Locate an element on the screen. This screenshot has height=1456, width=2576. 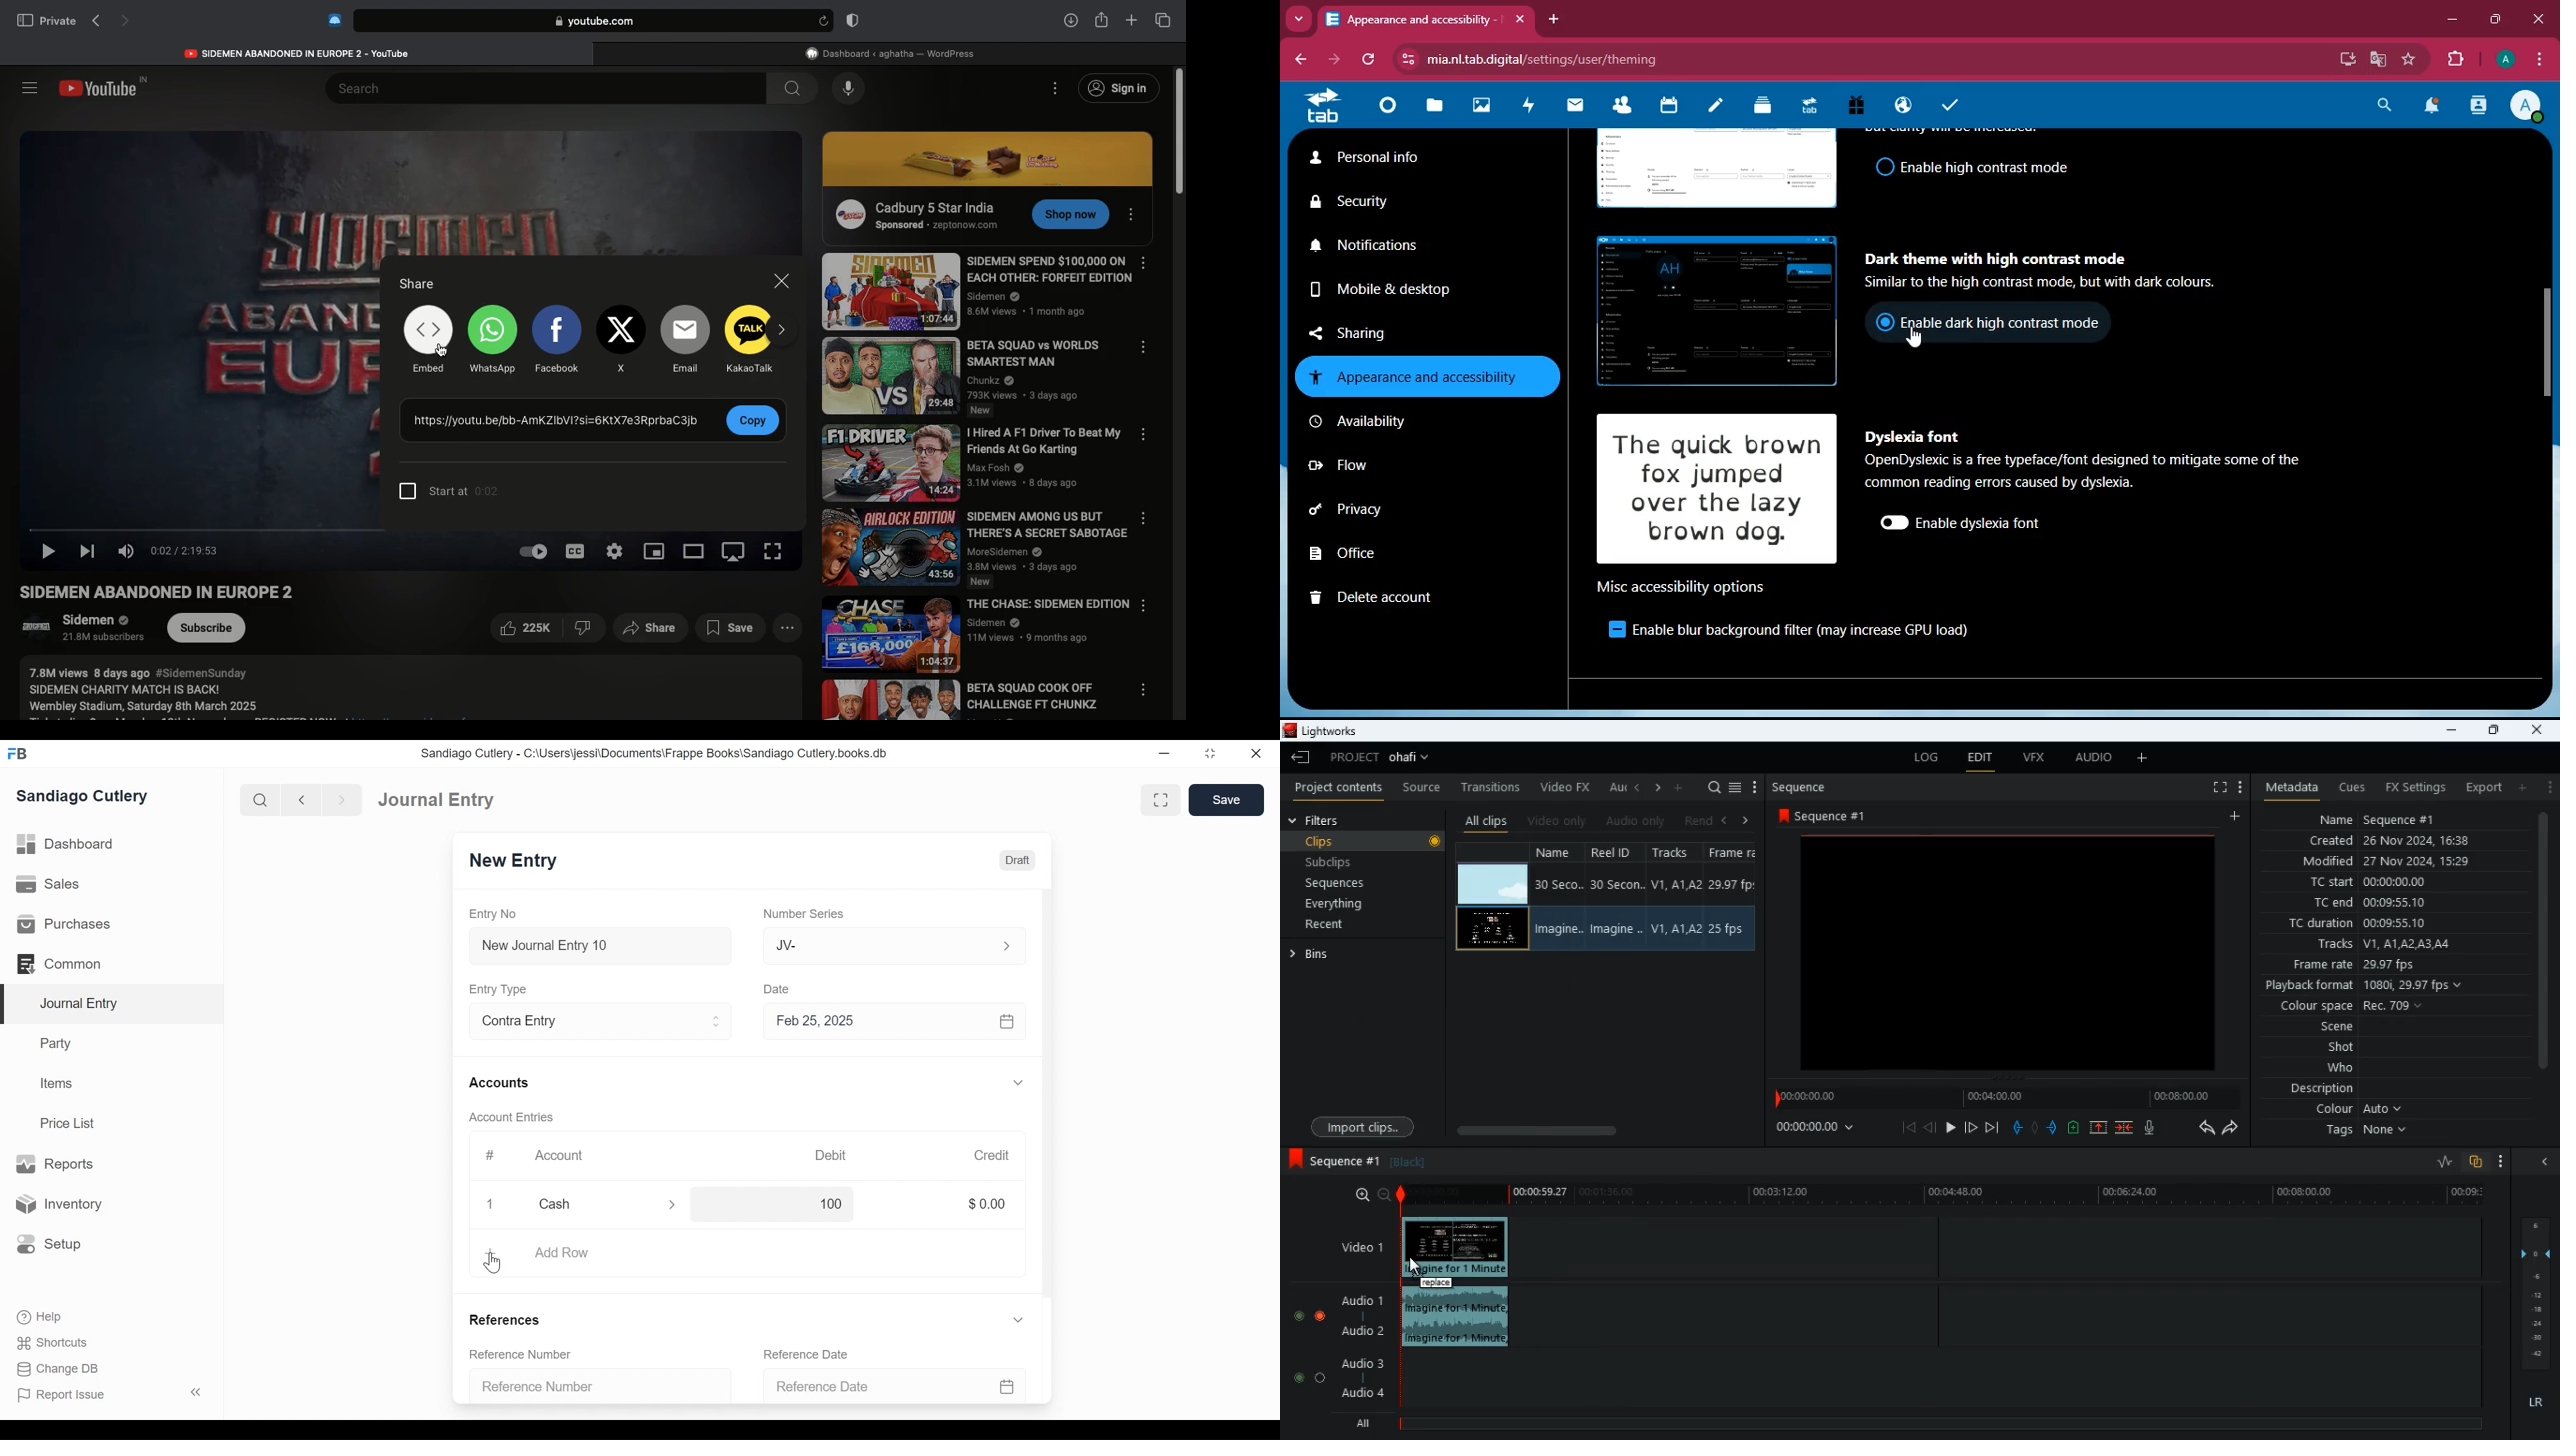
tab is located at coordinates (1411, 19).